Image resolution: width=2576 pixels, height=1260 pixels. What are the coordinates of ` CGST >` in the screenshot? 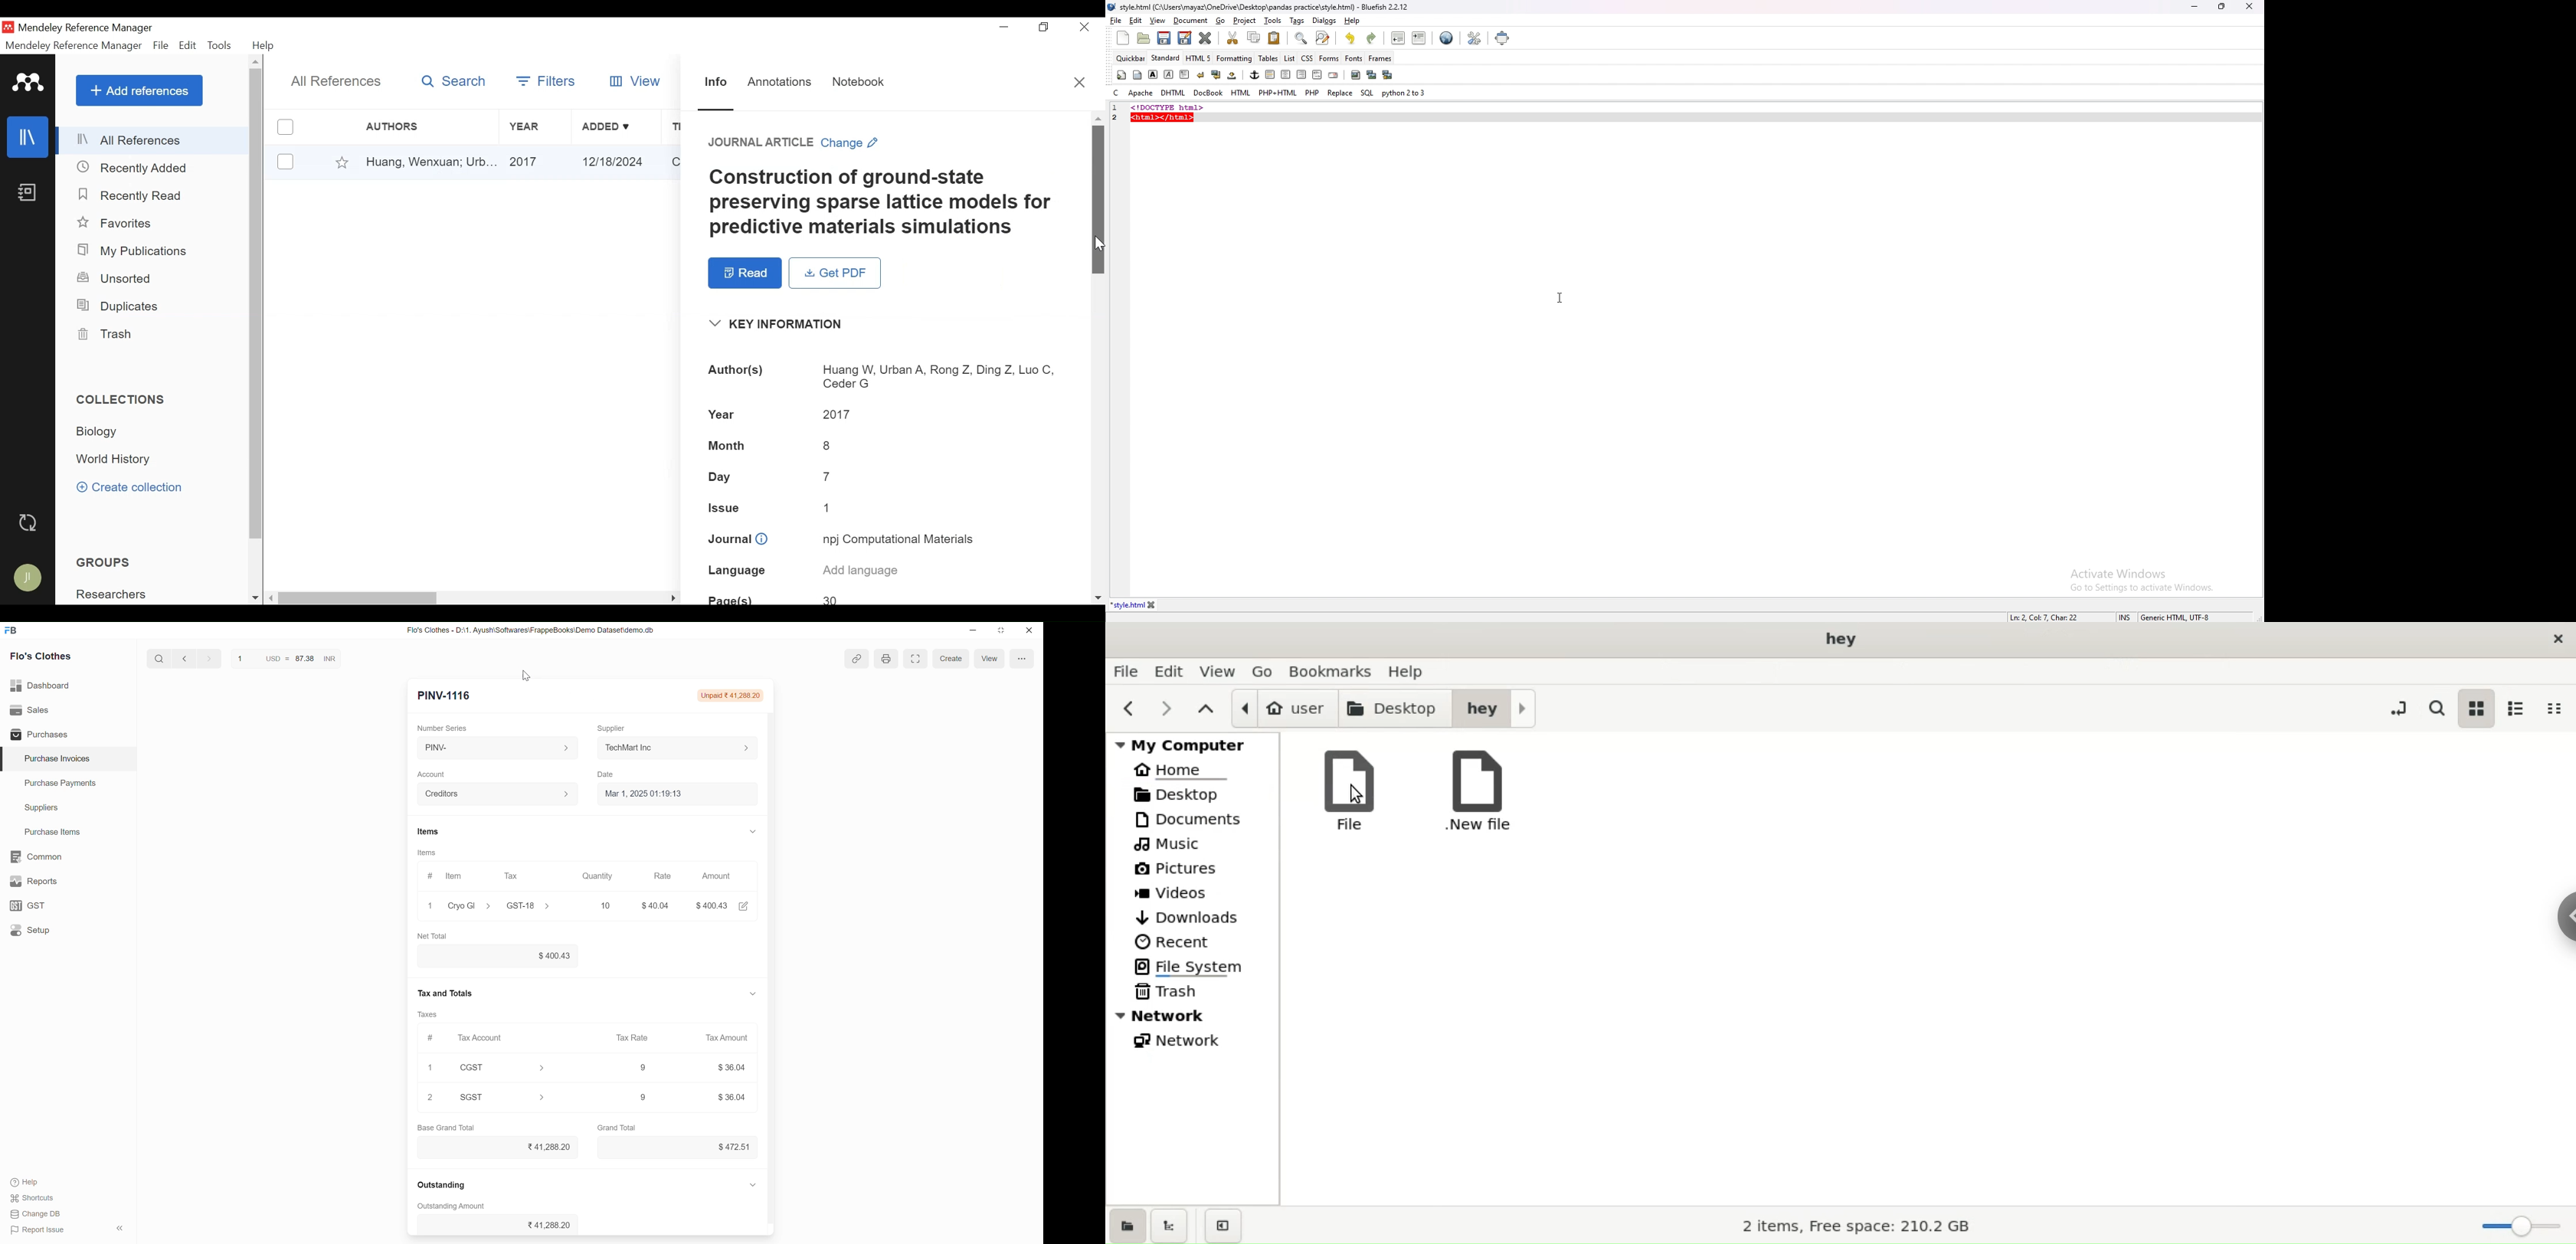 It's located at (508, 1068).